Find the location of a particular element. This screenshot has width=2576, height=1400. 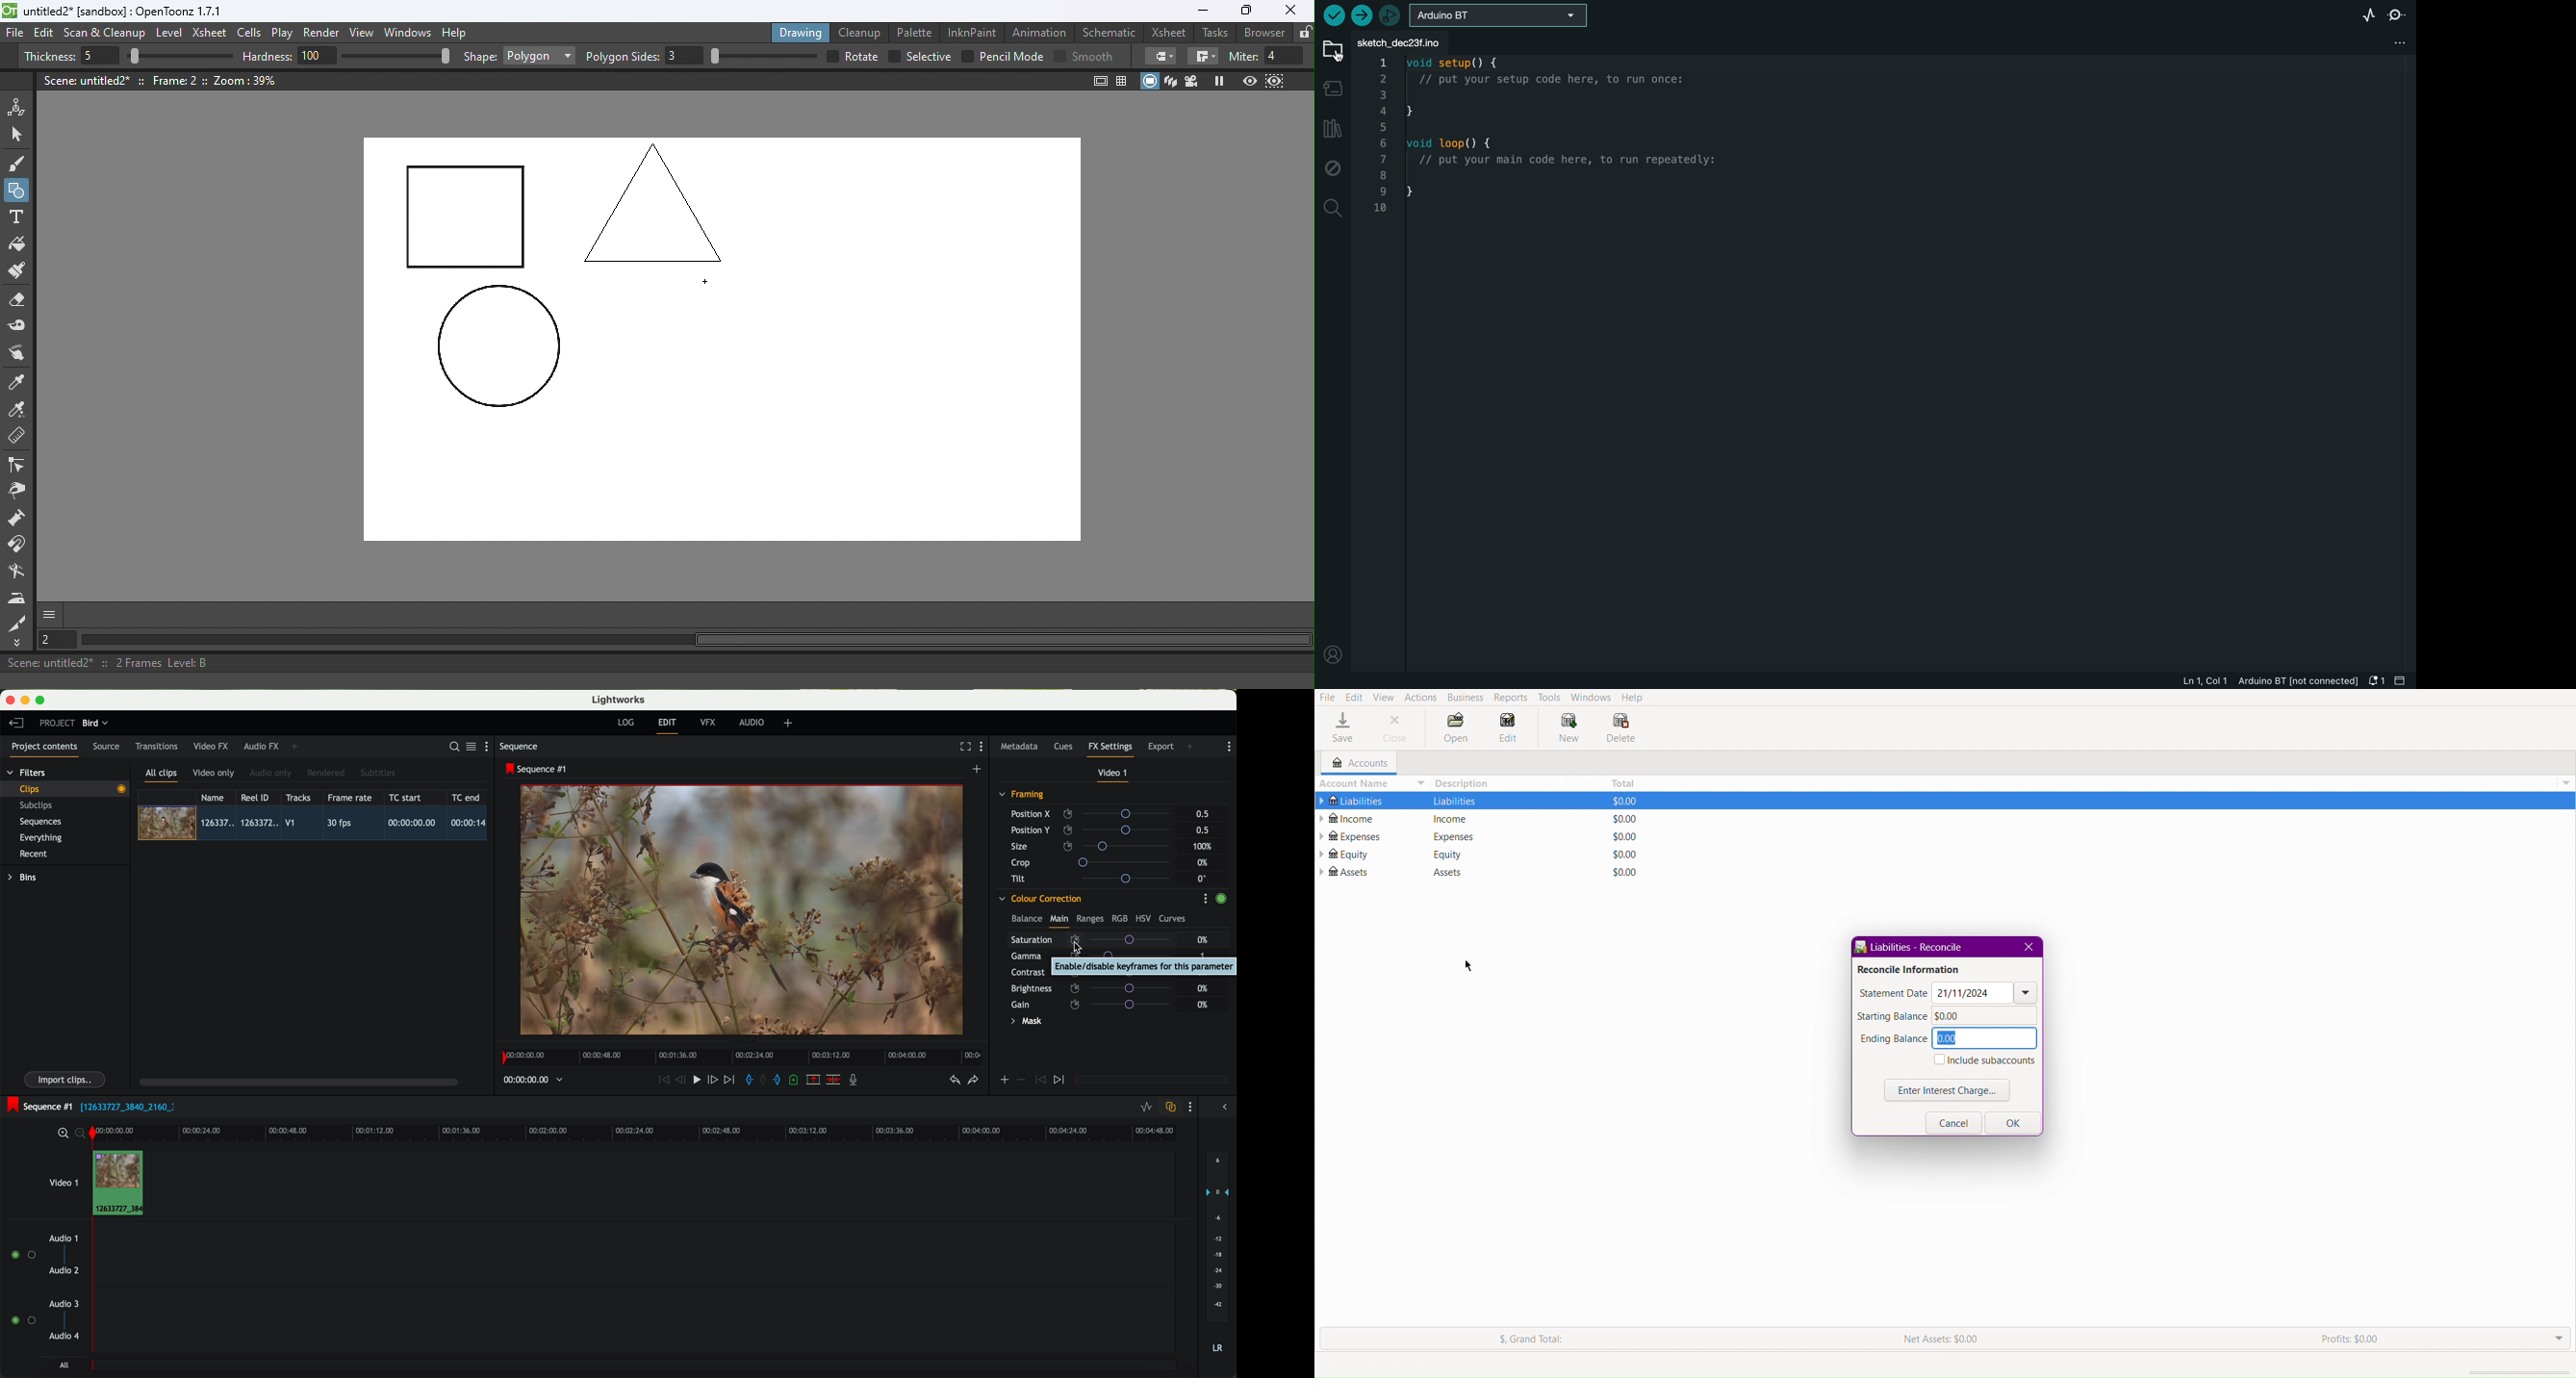

all is located at coordinates (64, 1365).